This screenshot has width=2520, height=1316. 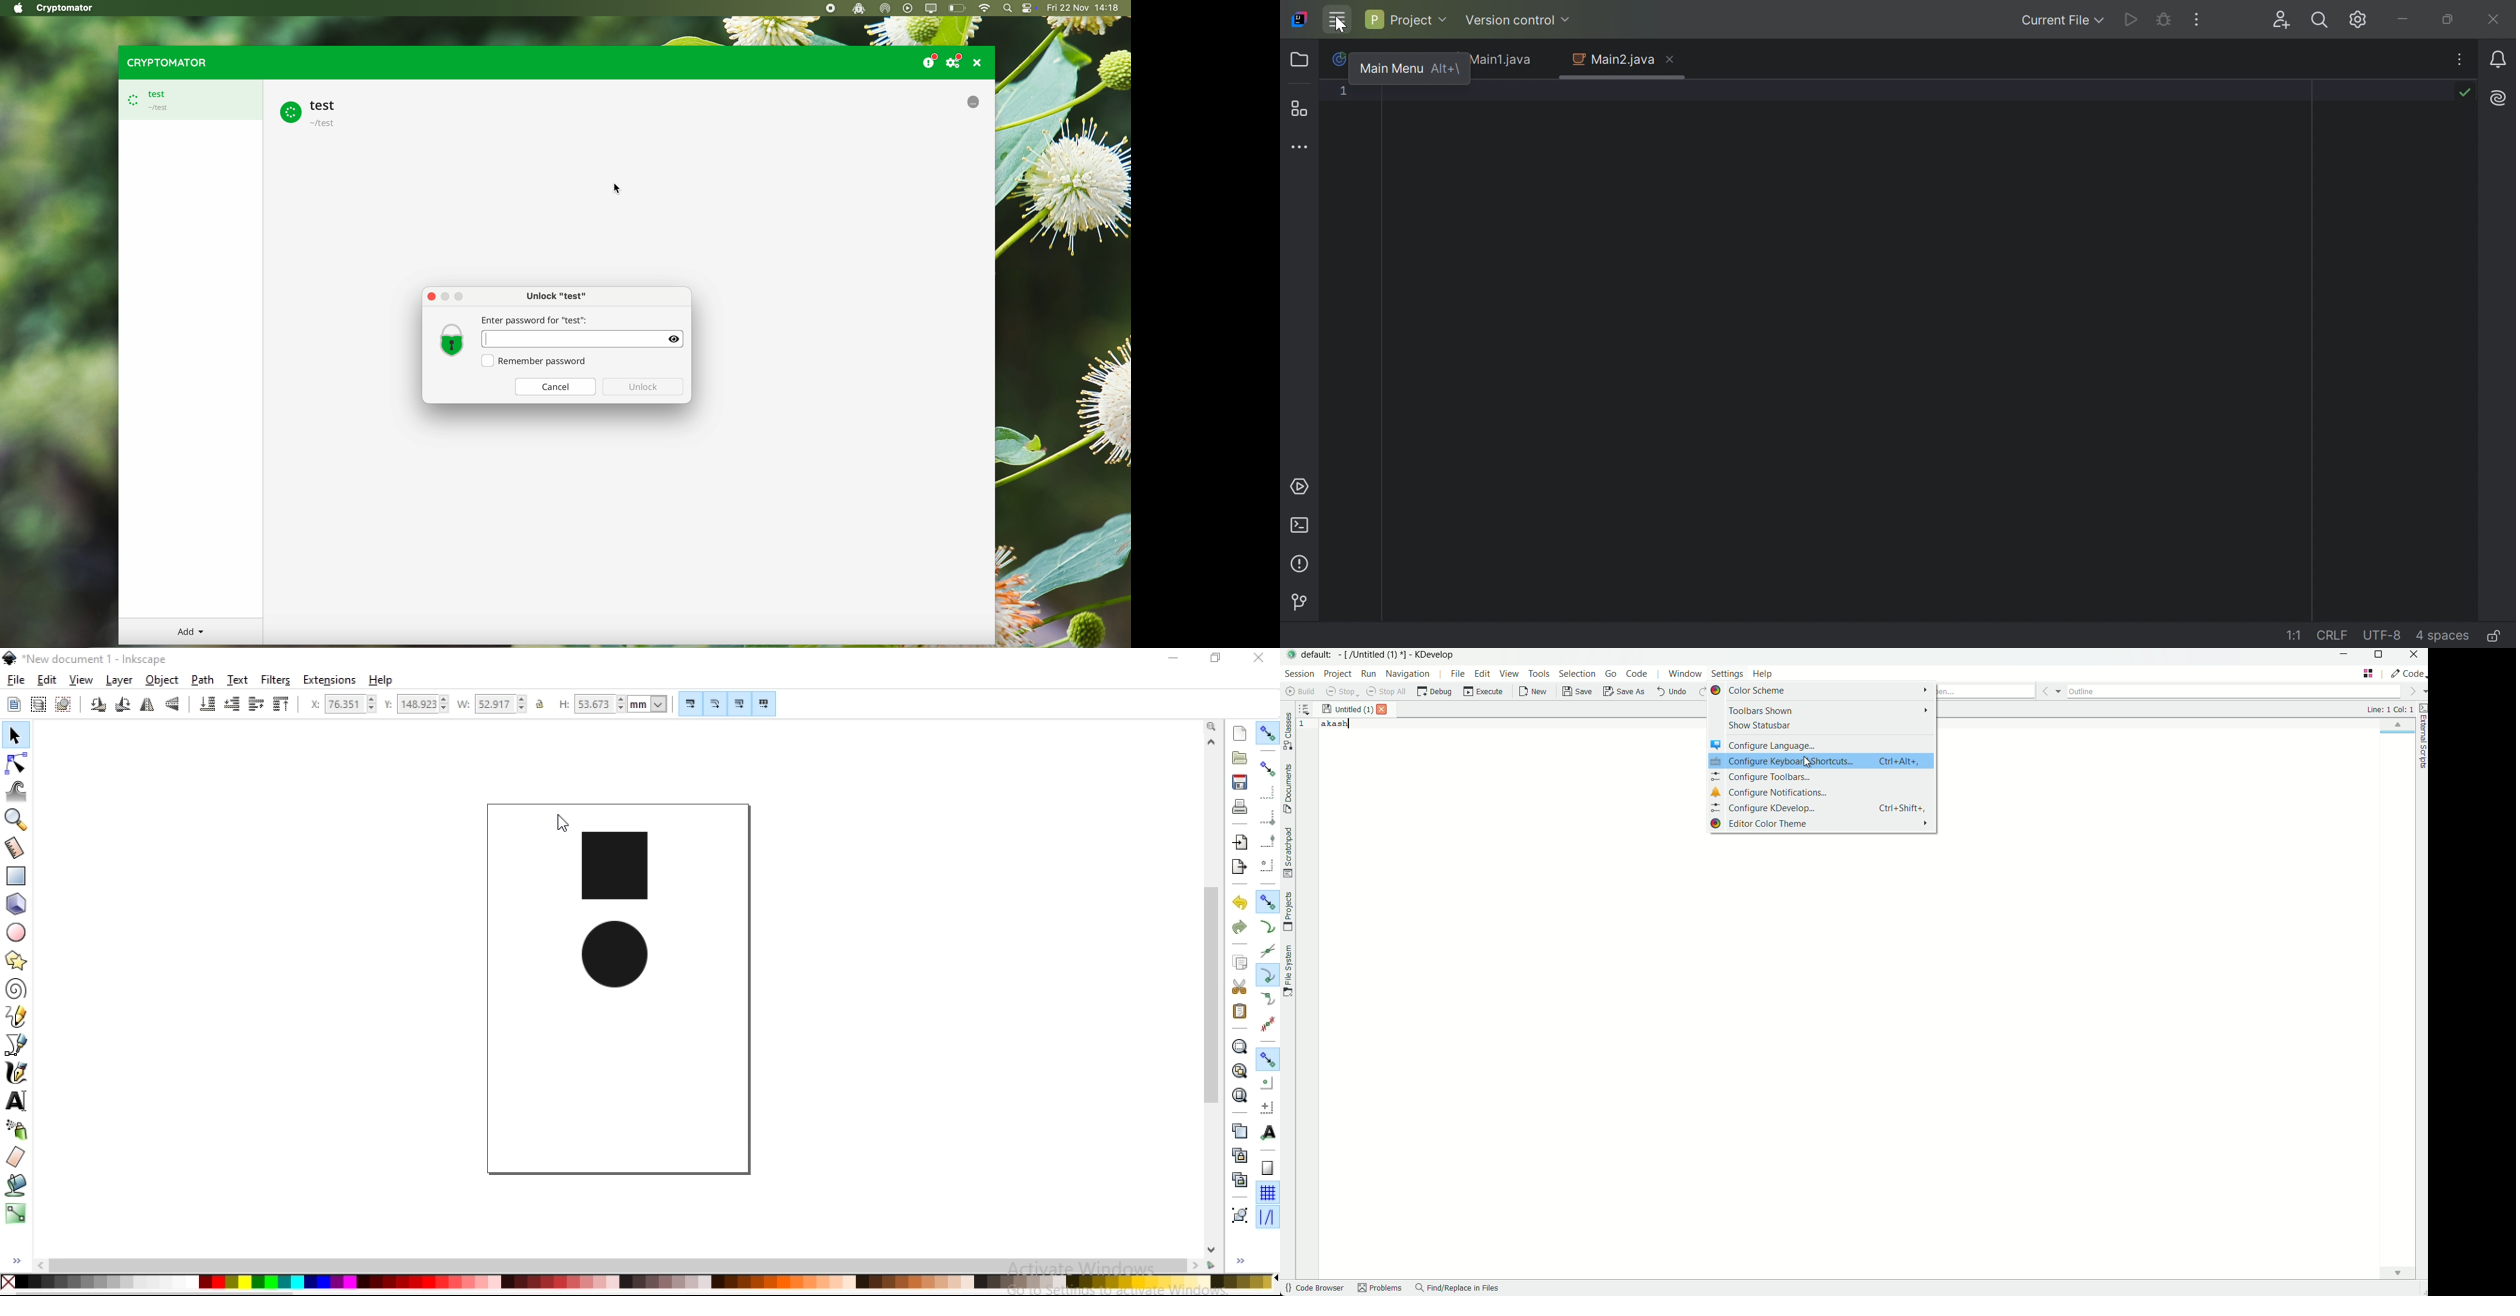 What do you see at coordinates (957, 61) in the screenshot?
I see `settings` at bounding box center [957, 61].